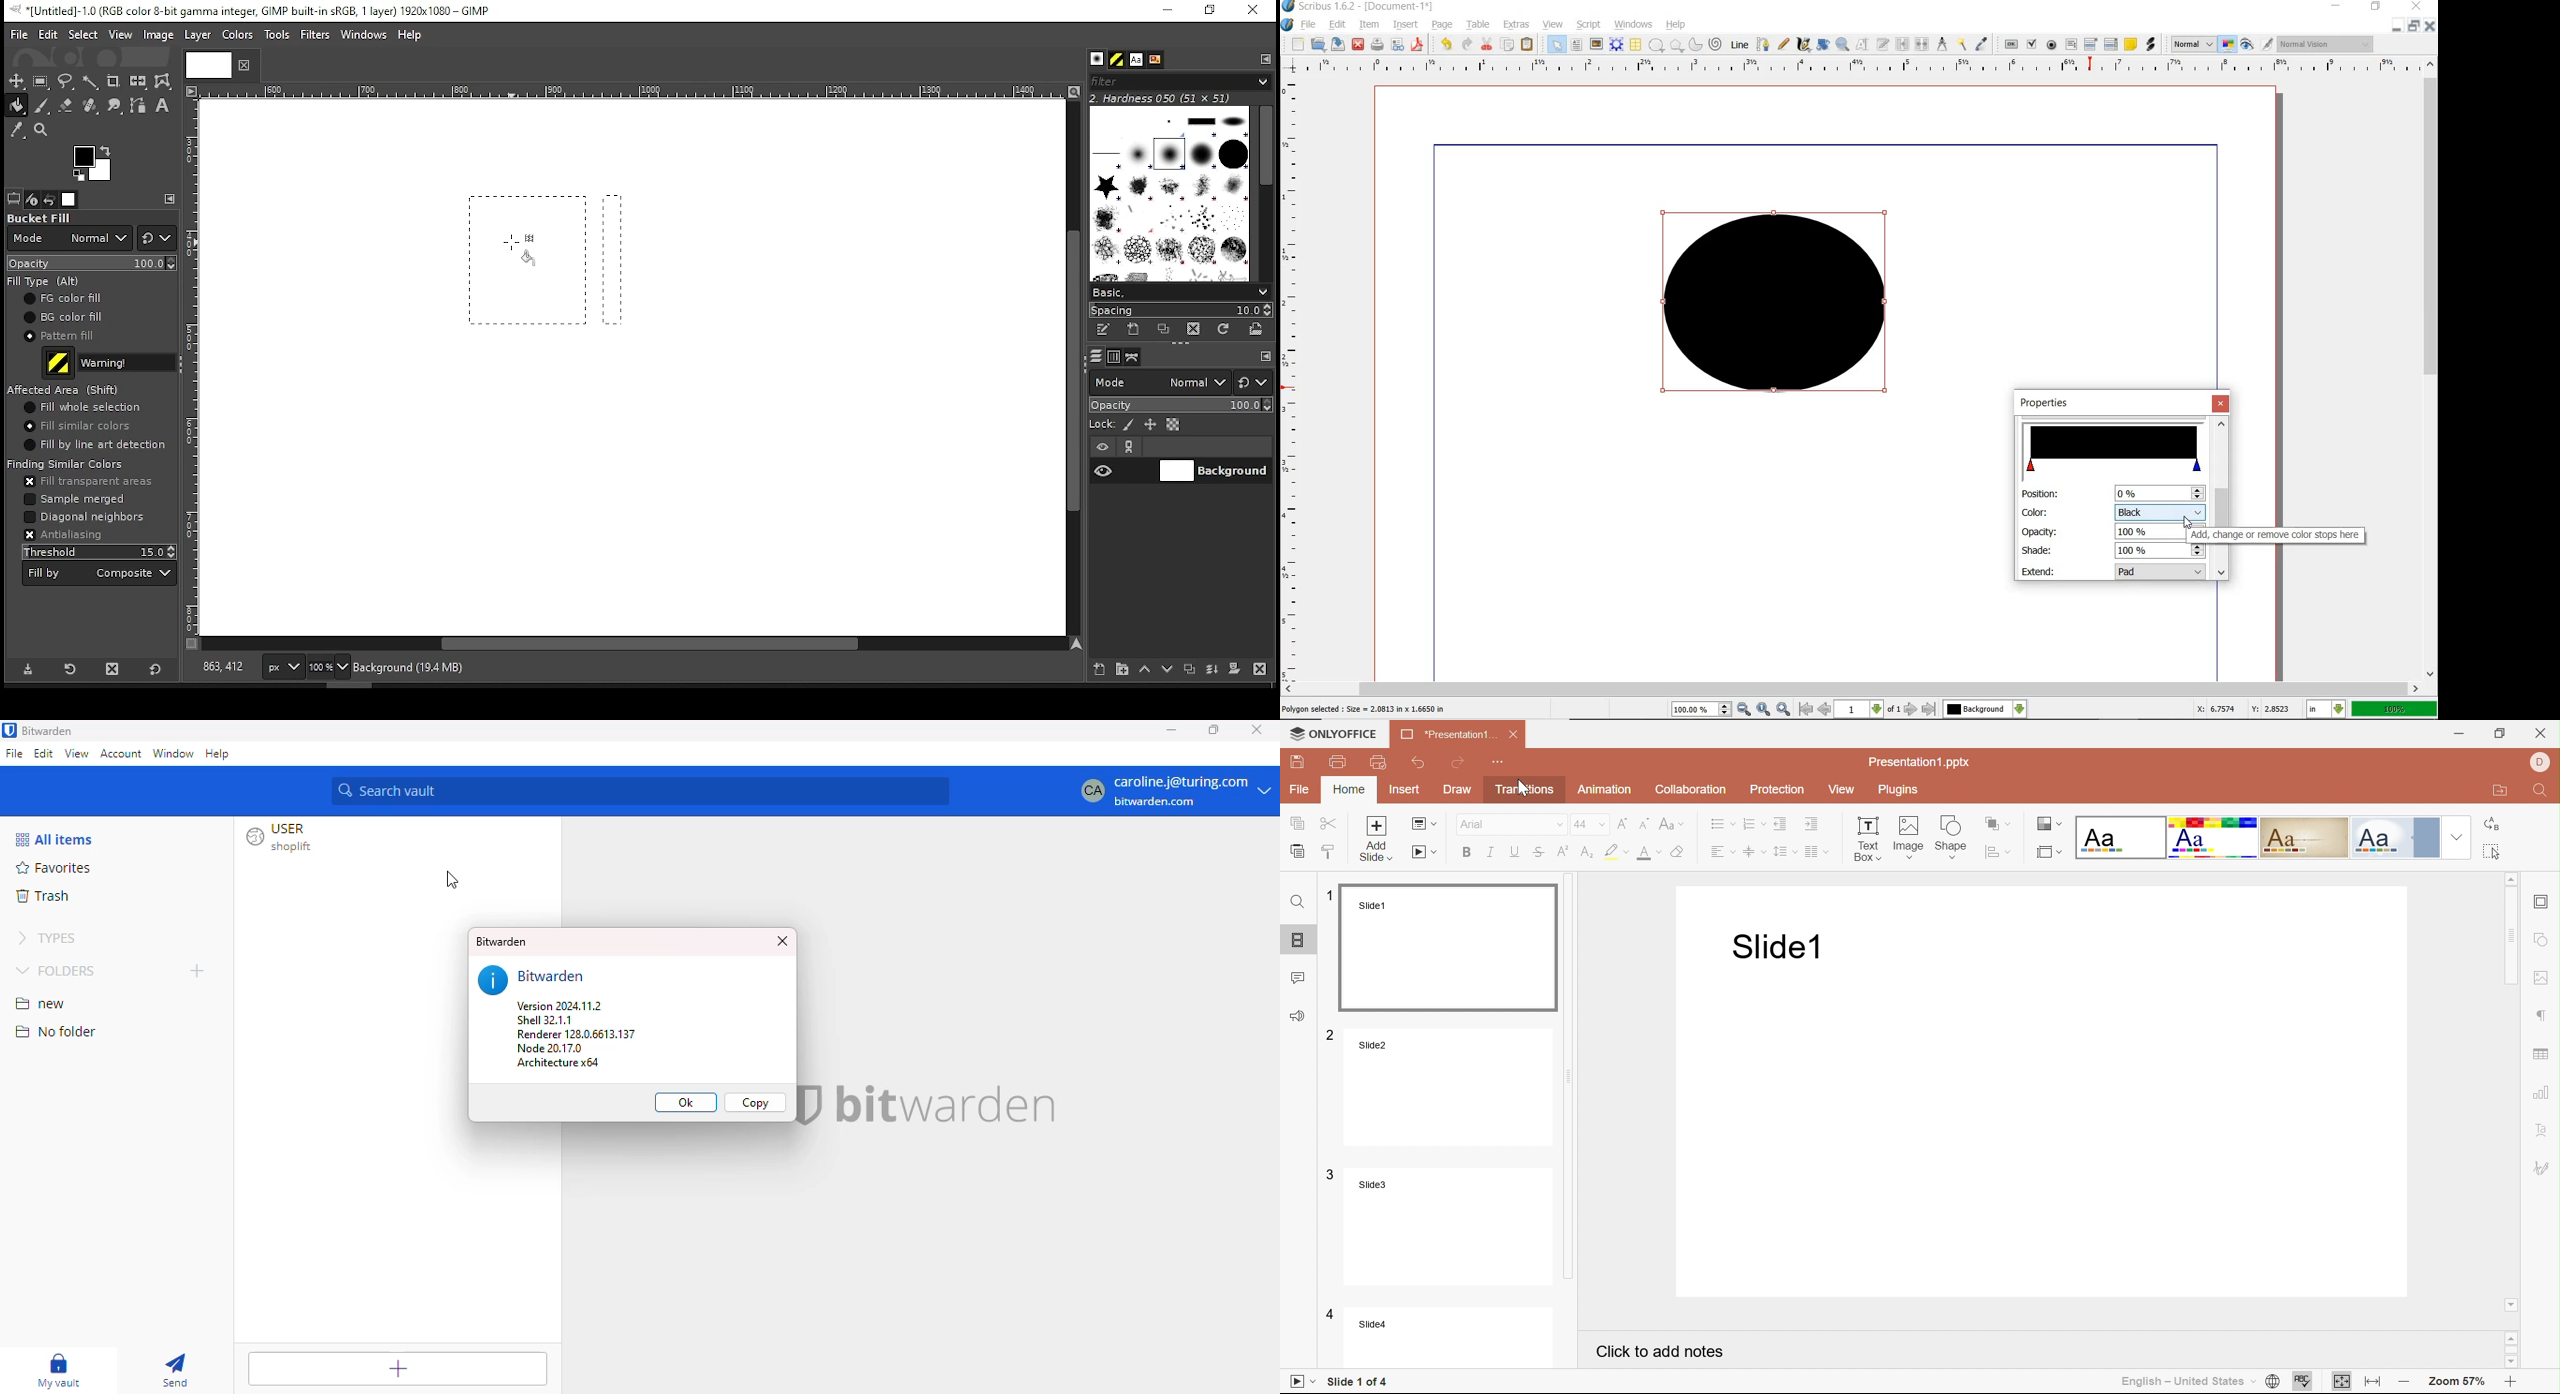 Image resolution: width=2576 pixels, height=1400 pixels. I want to click on Signature, so click(2543, 1168).